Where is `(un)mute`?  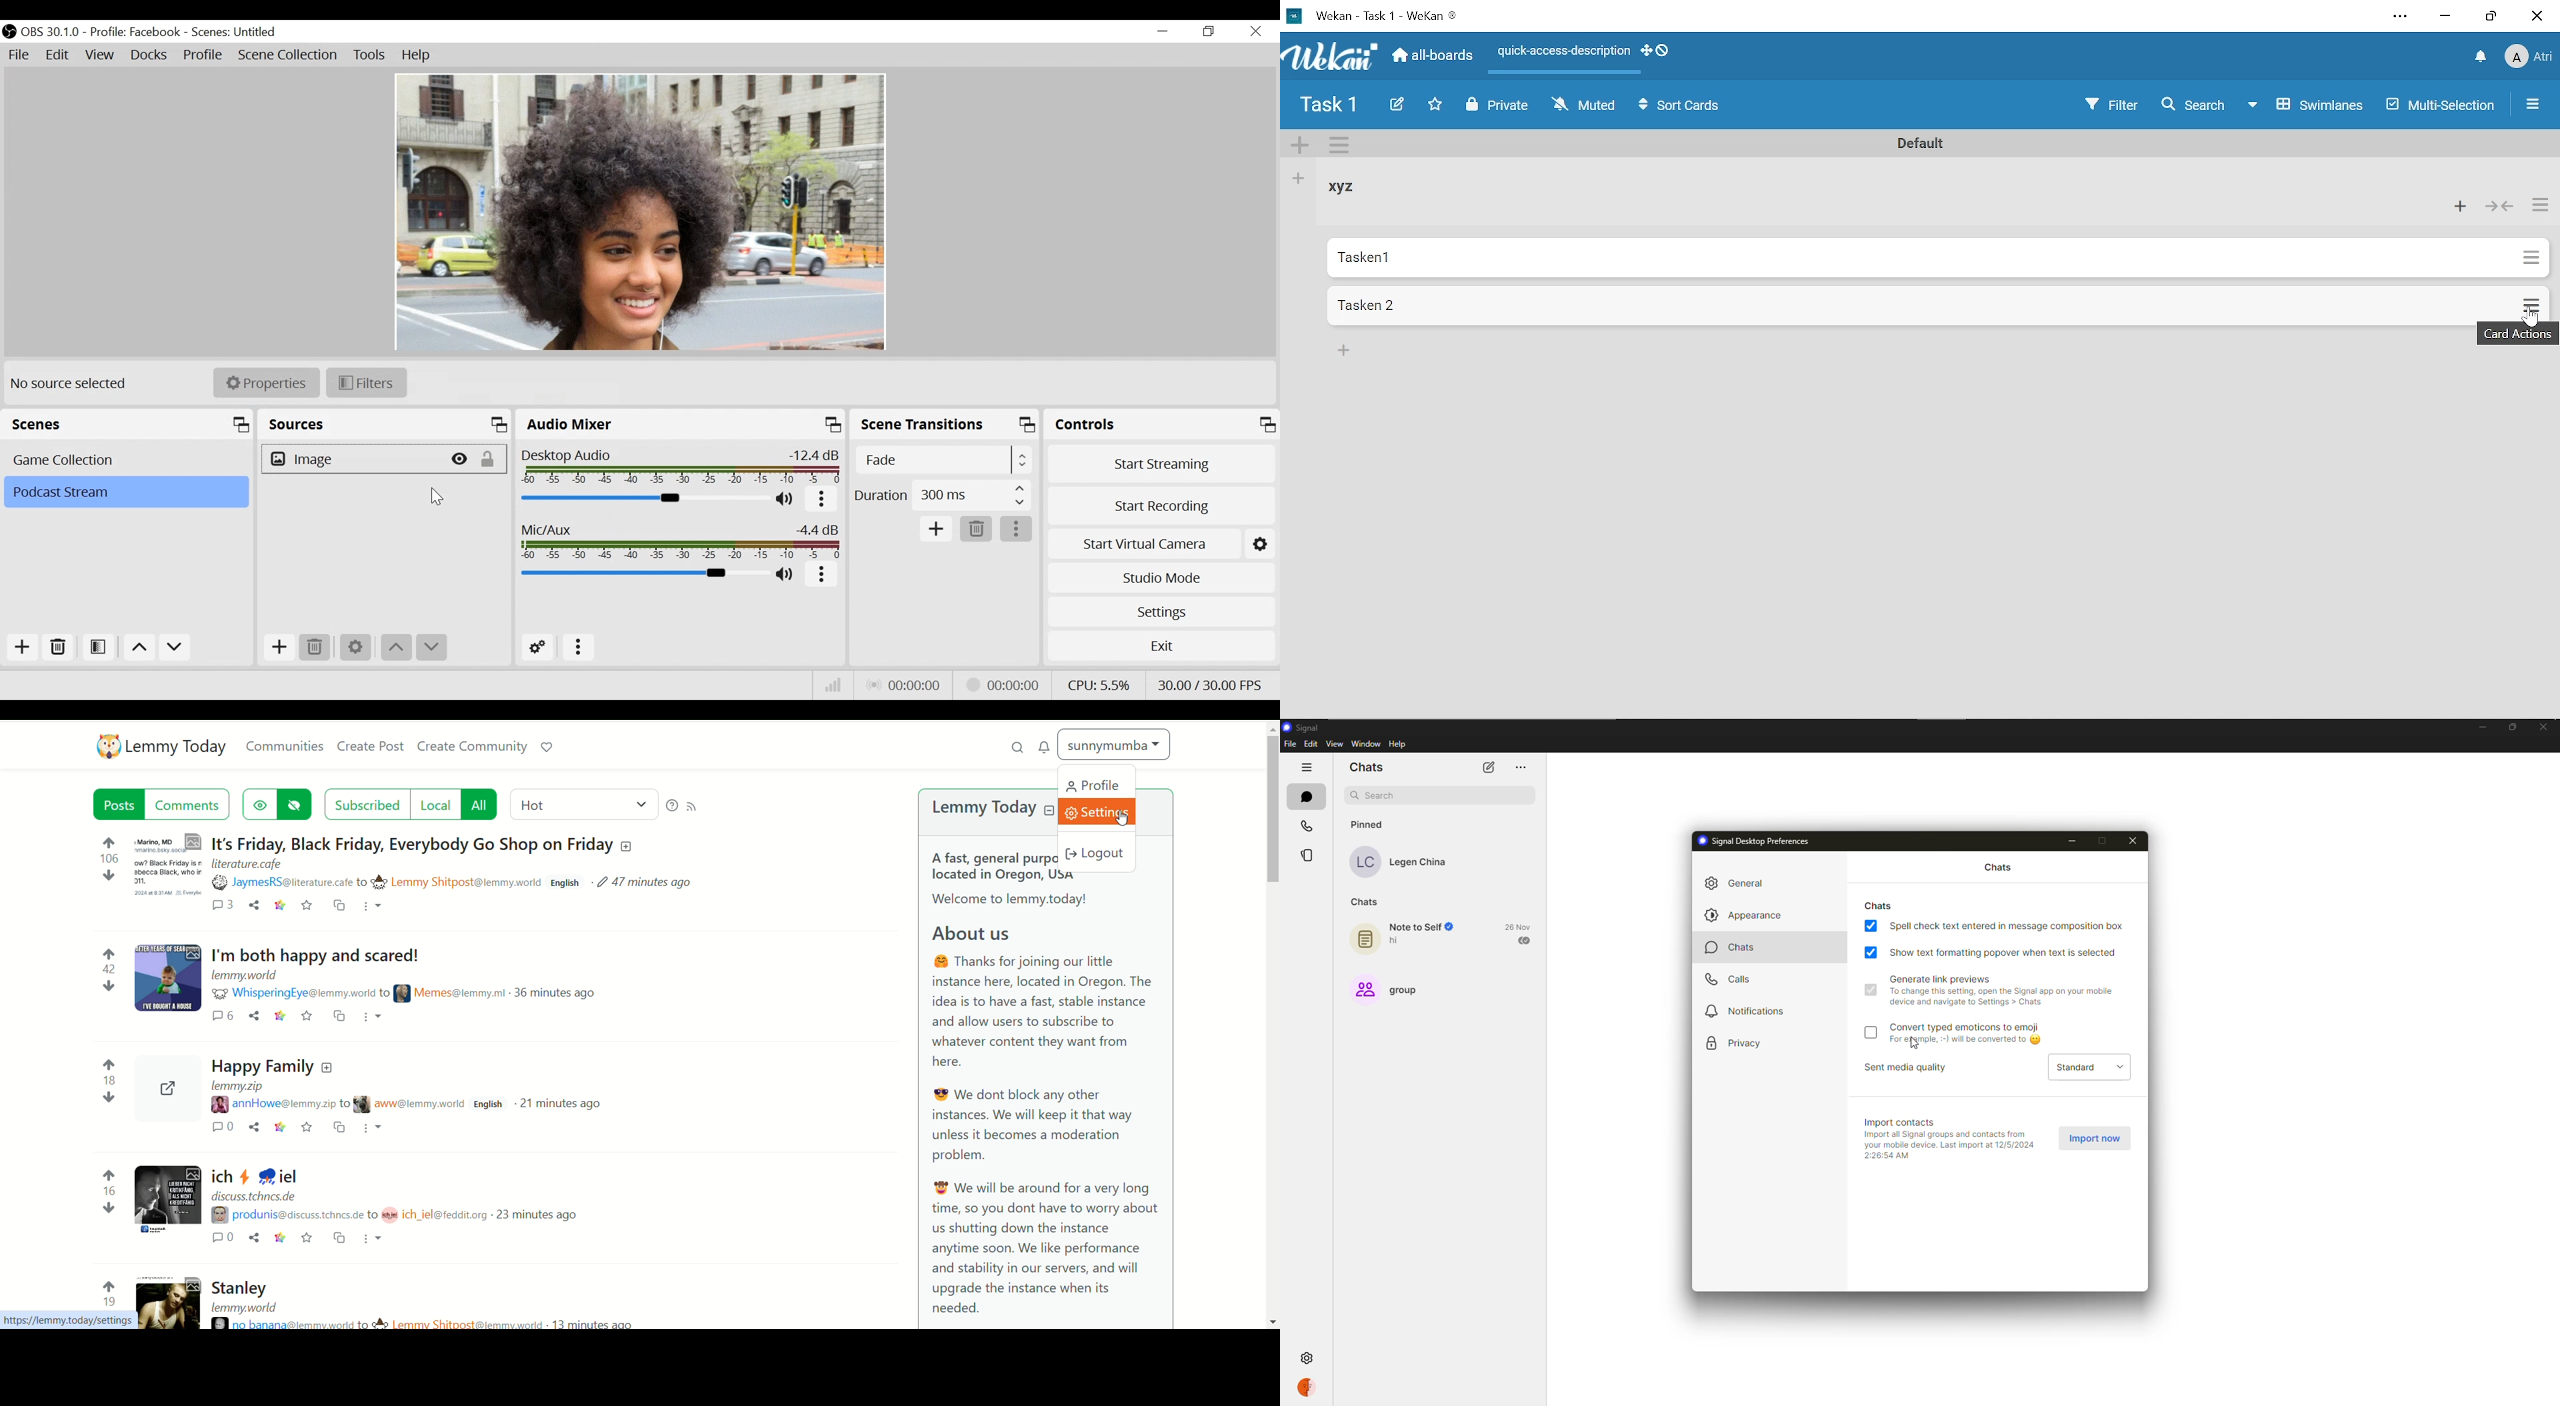 (un)mute is located at coordinates (789, 500).